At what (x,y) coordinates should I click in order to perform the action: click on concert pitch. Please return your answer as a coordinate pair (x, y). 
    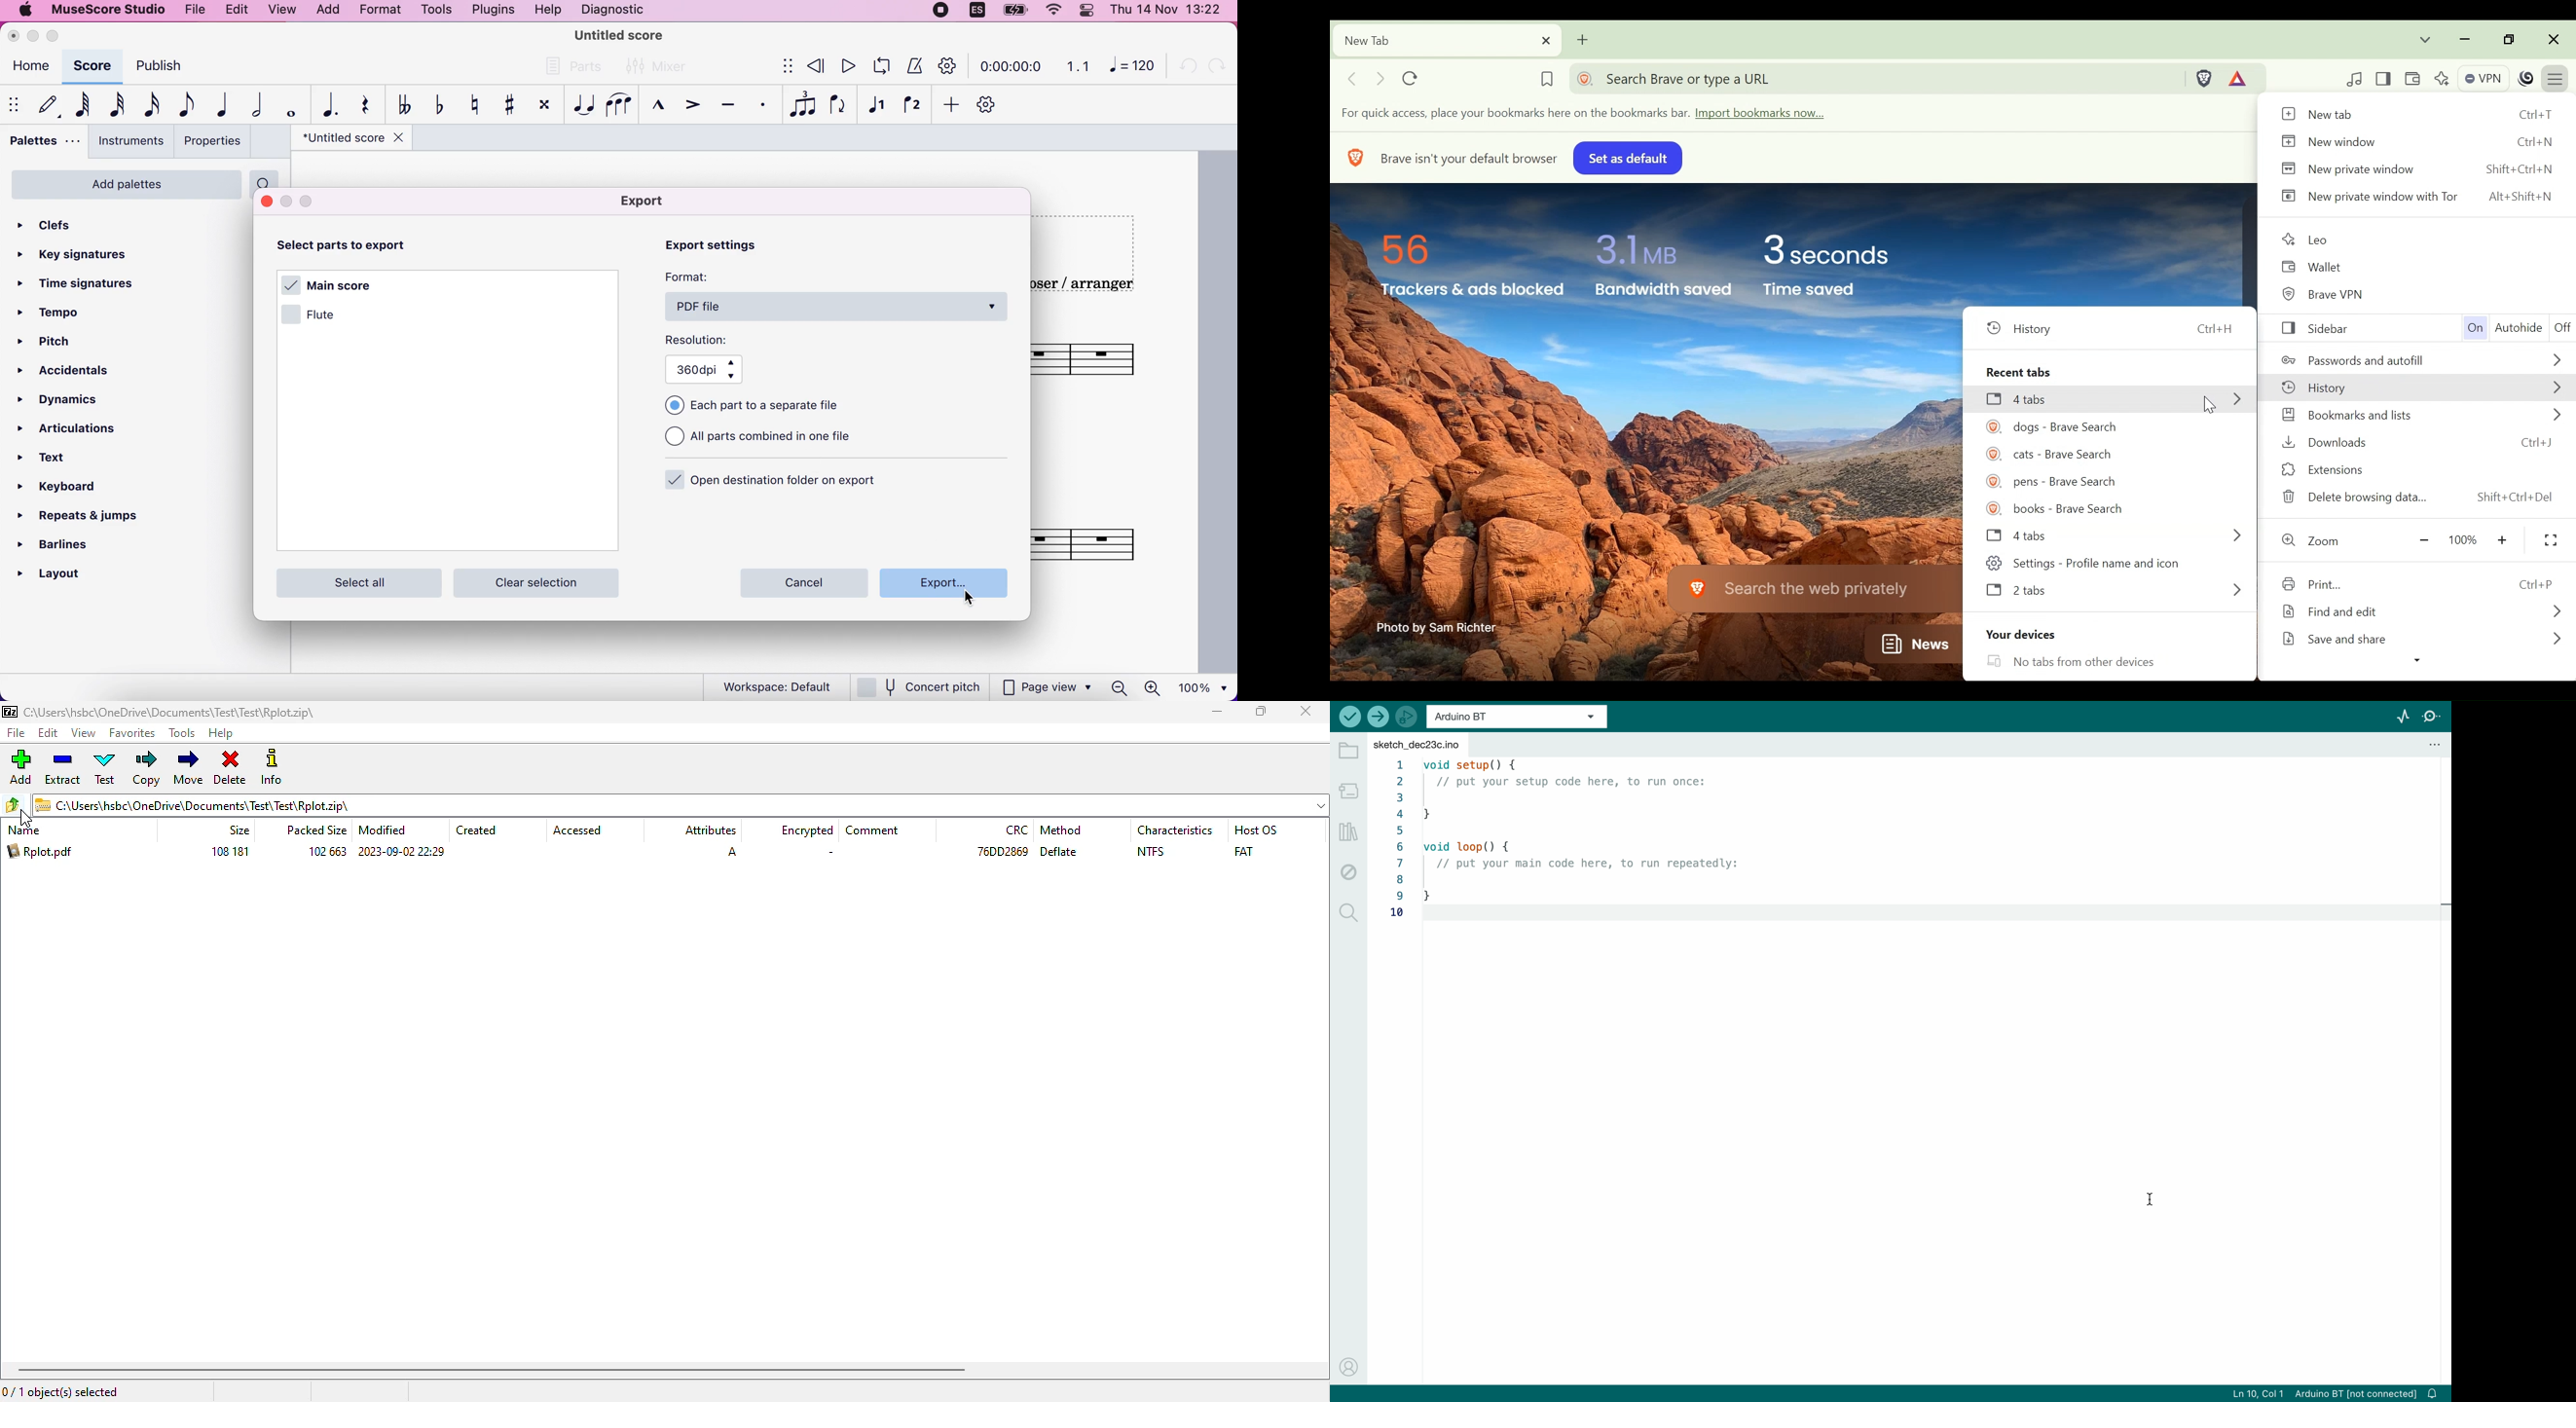
    Looking at the image, I should click on (921, 686).